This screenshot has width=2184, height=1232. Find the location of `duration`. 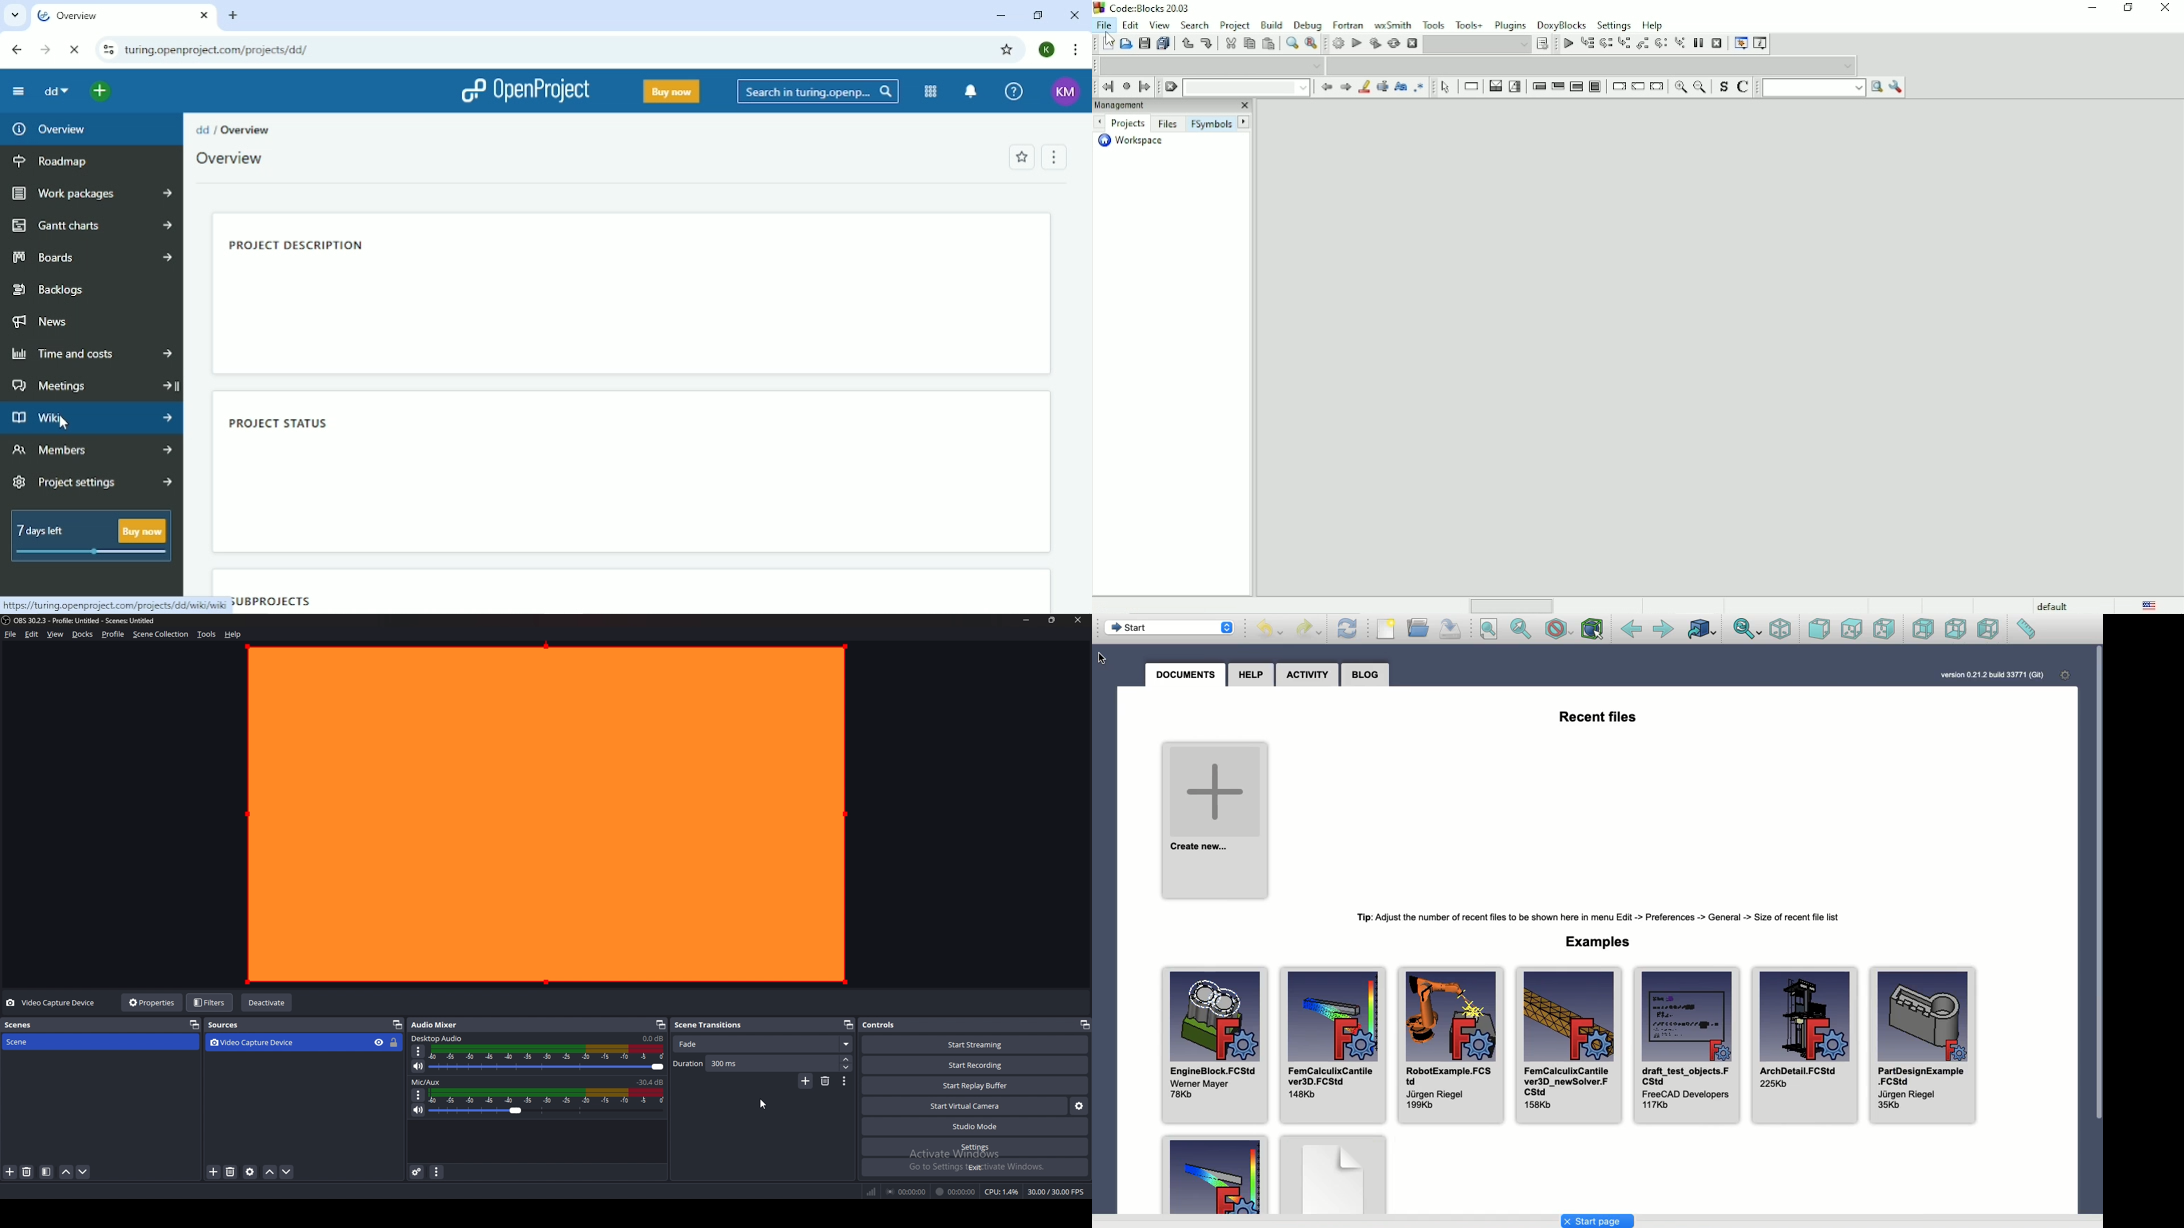

duration is located at coordinates (756, 1064).